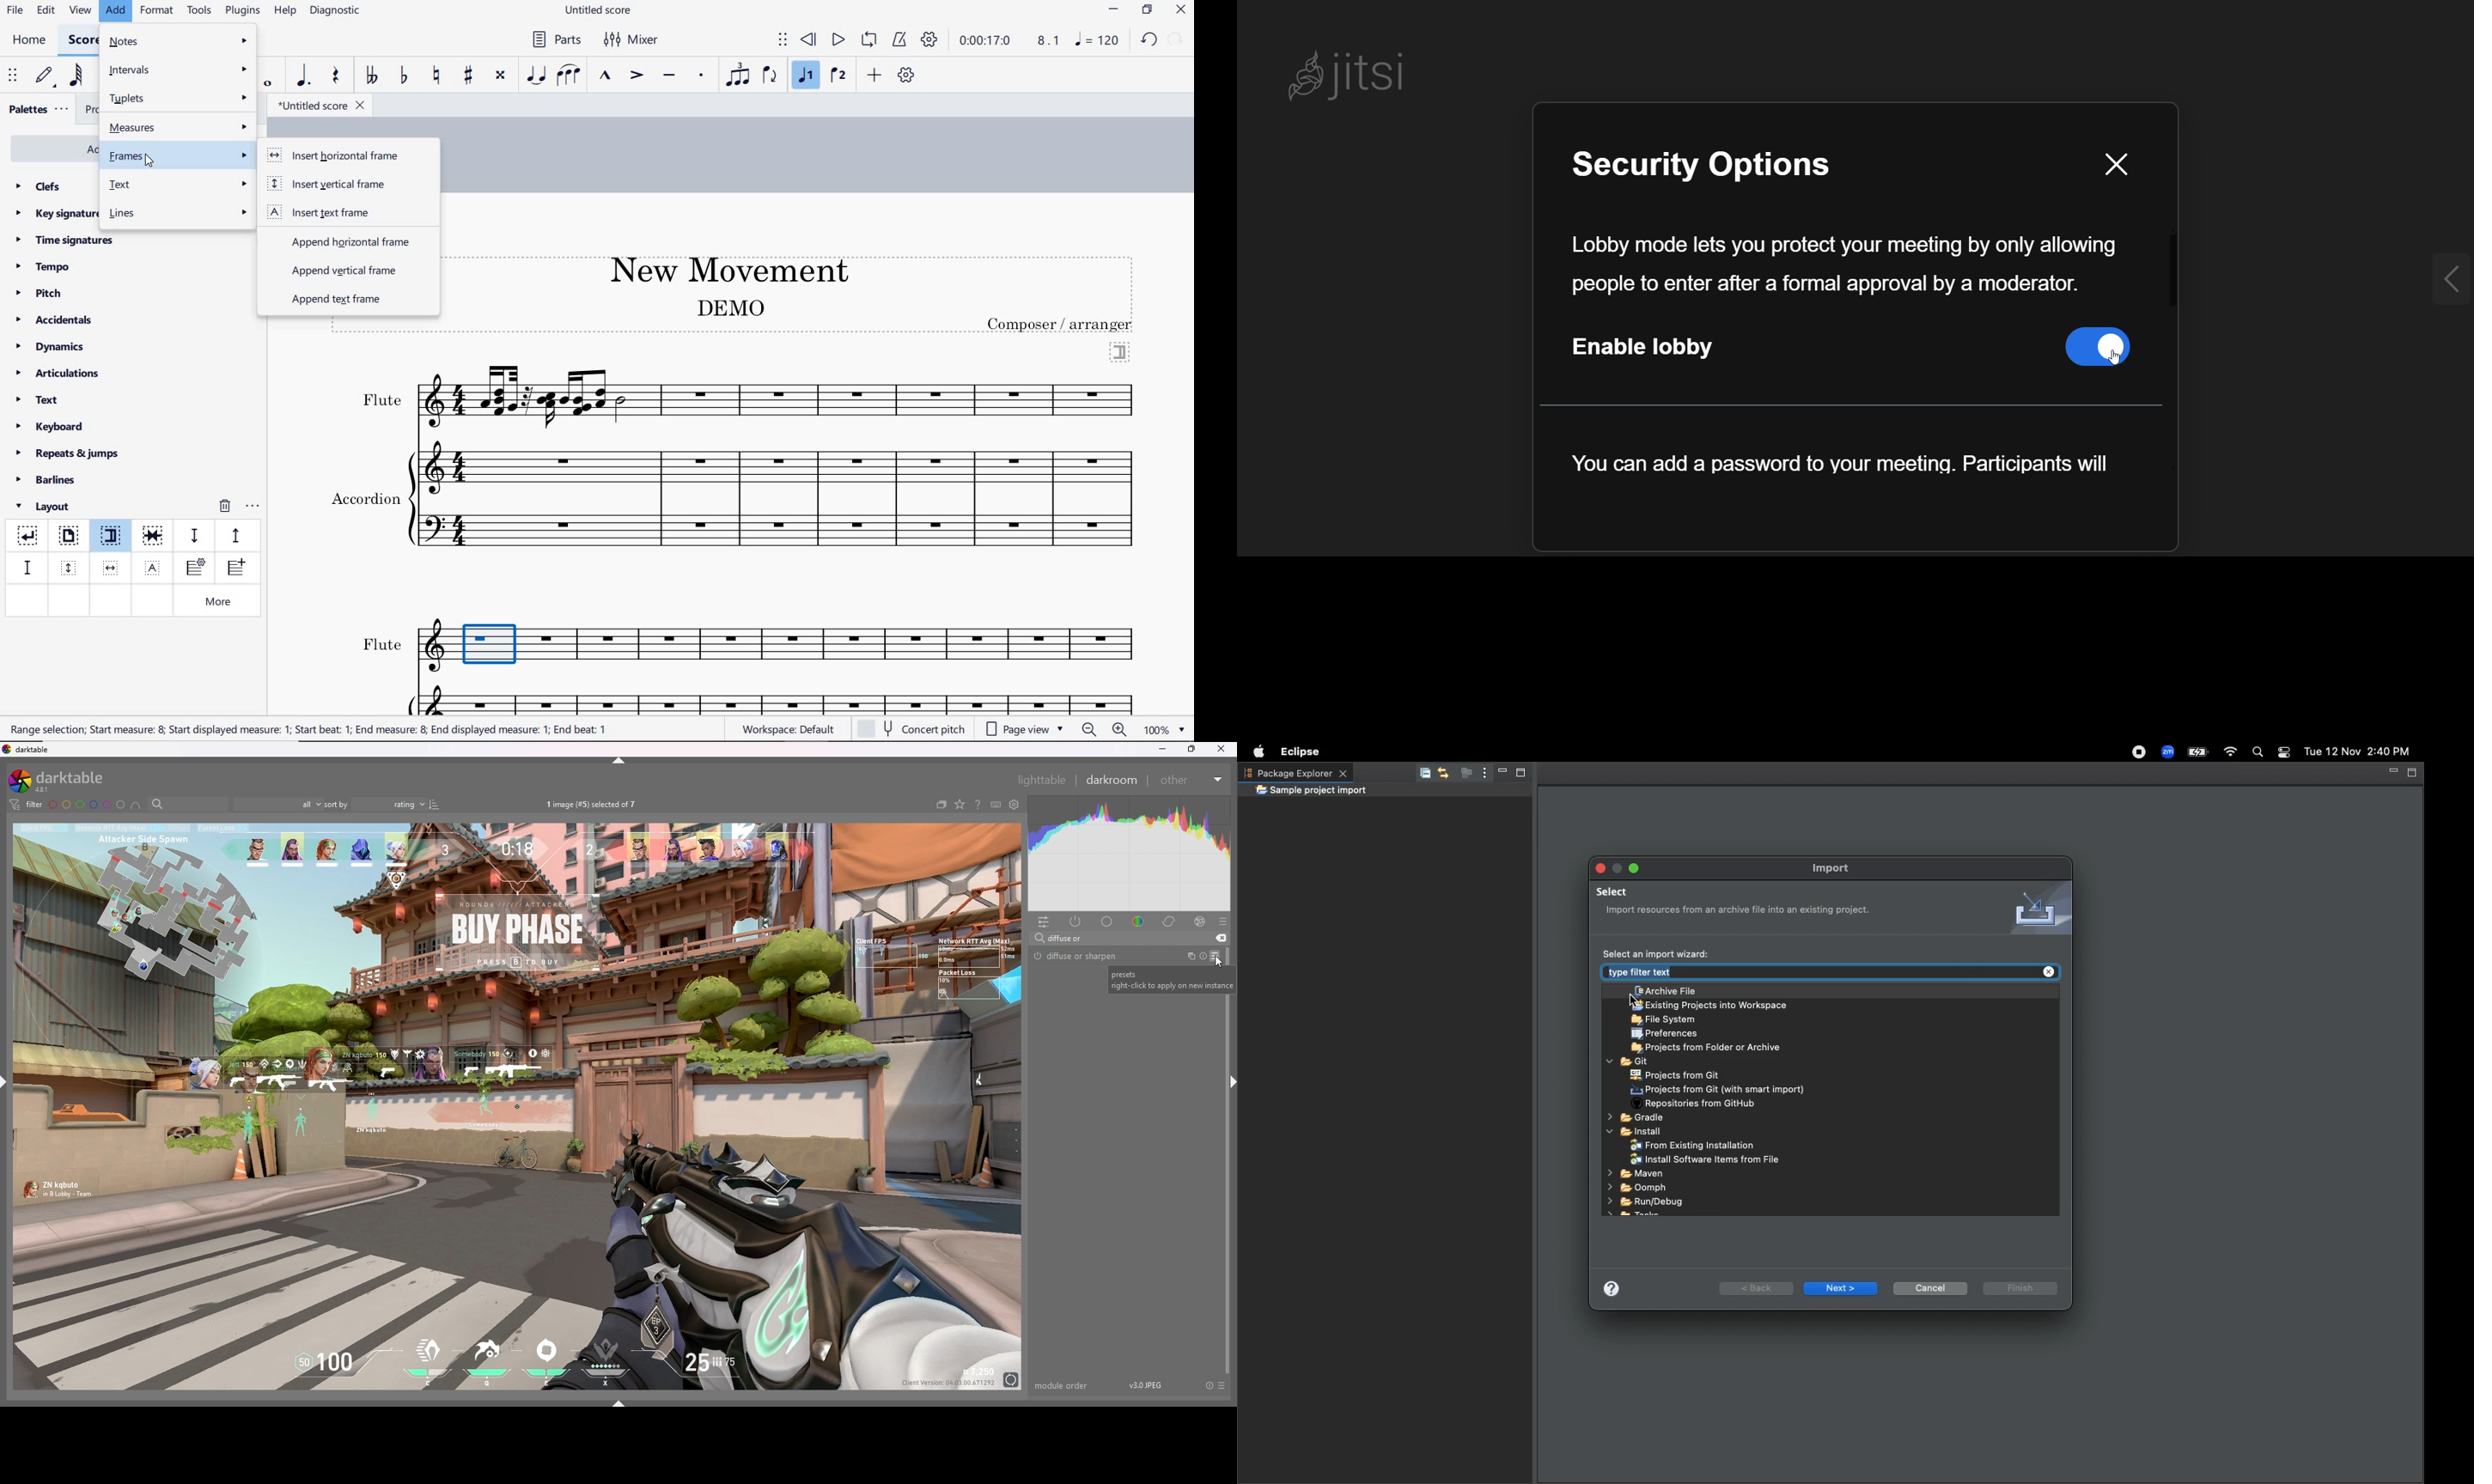 This screenshot has height=1484, width=2492. What do you see at coordinates (1625, 1003) in the screenshot?
I see `cursor` at bounding box center [1625, 1003].